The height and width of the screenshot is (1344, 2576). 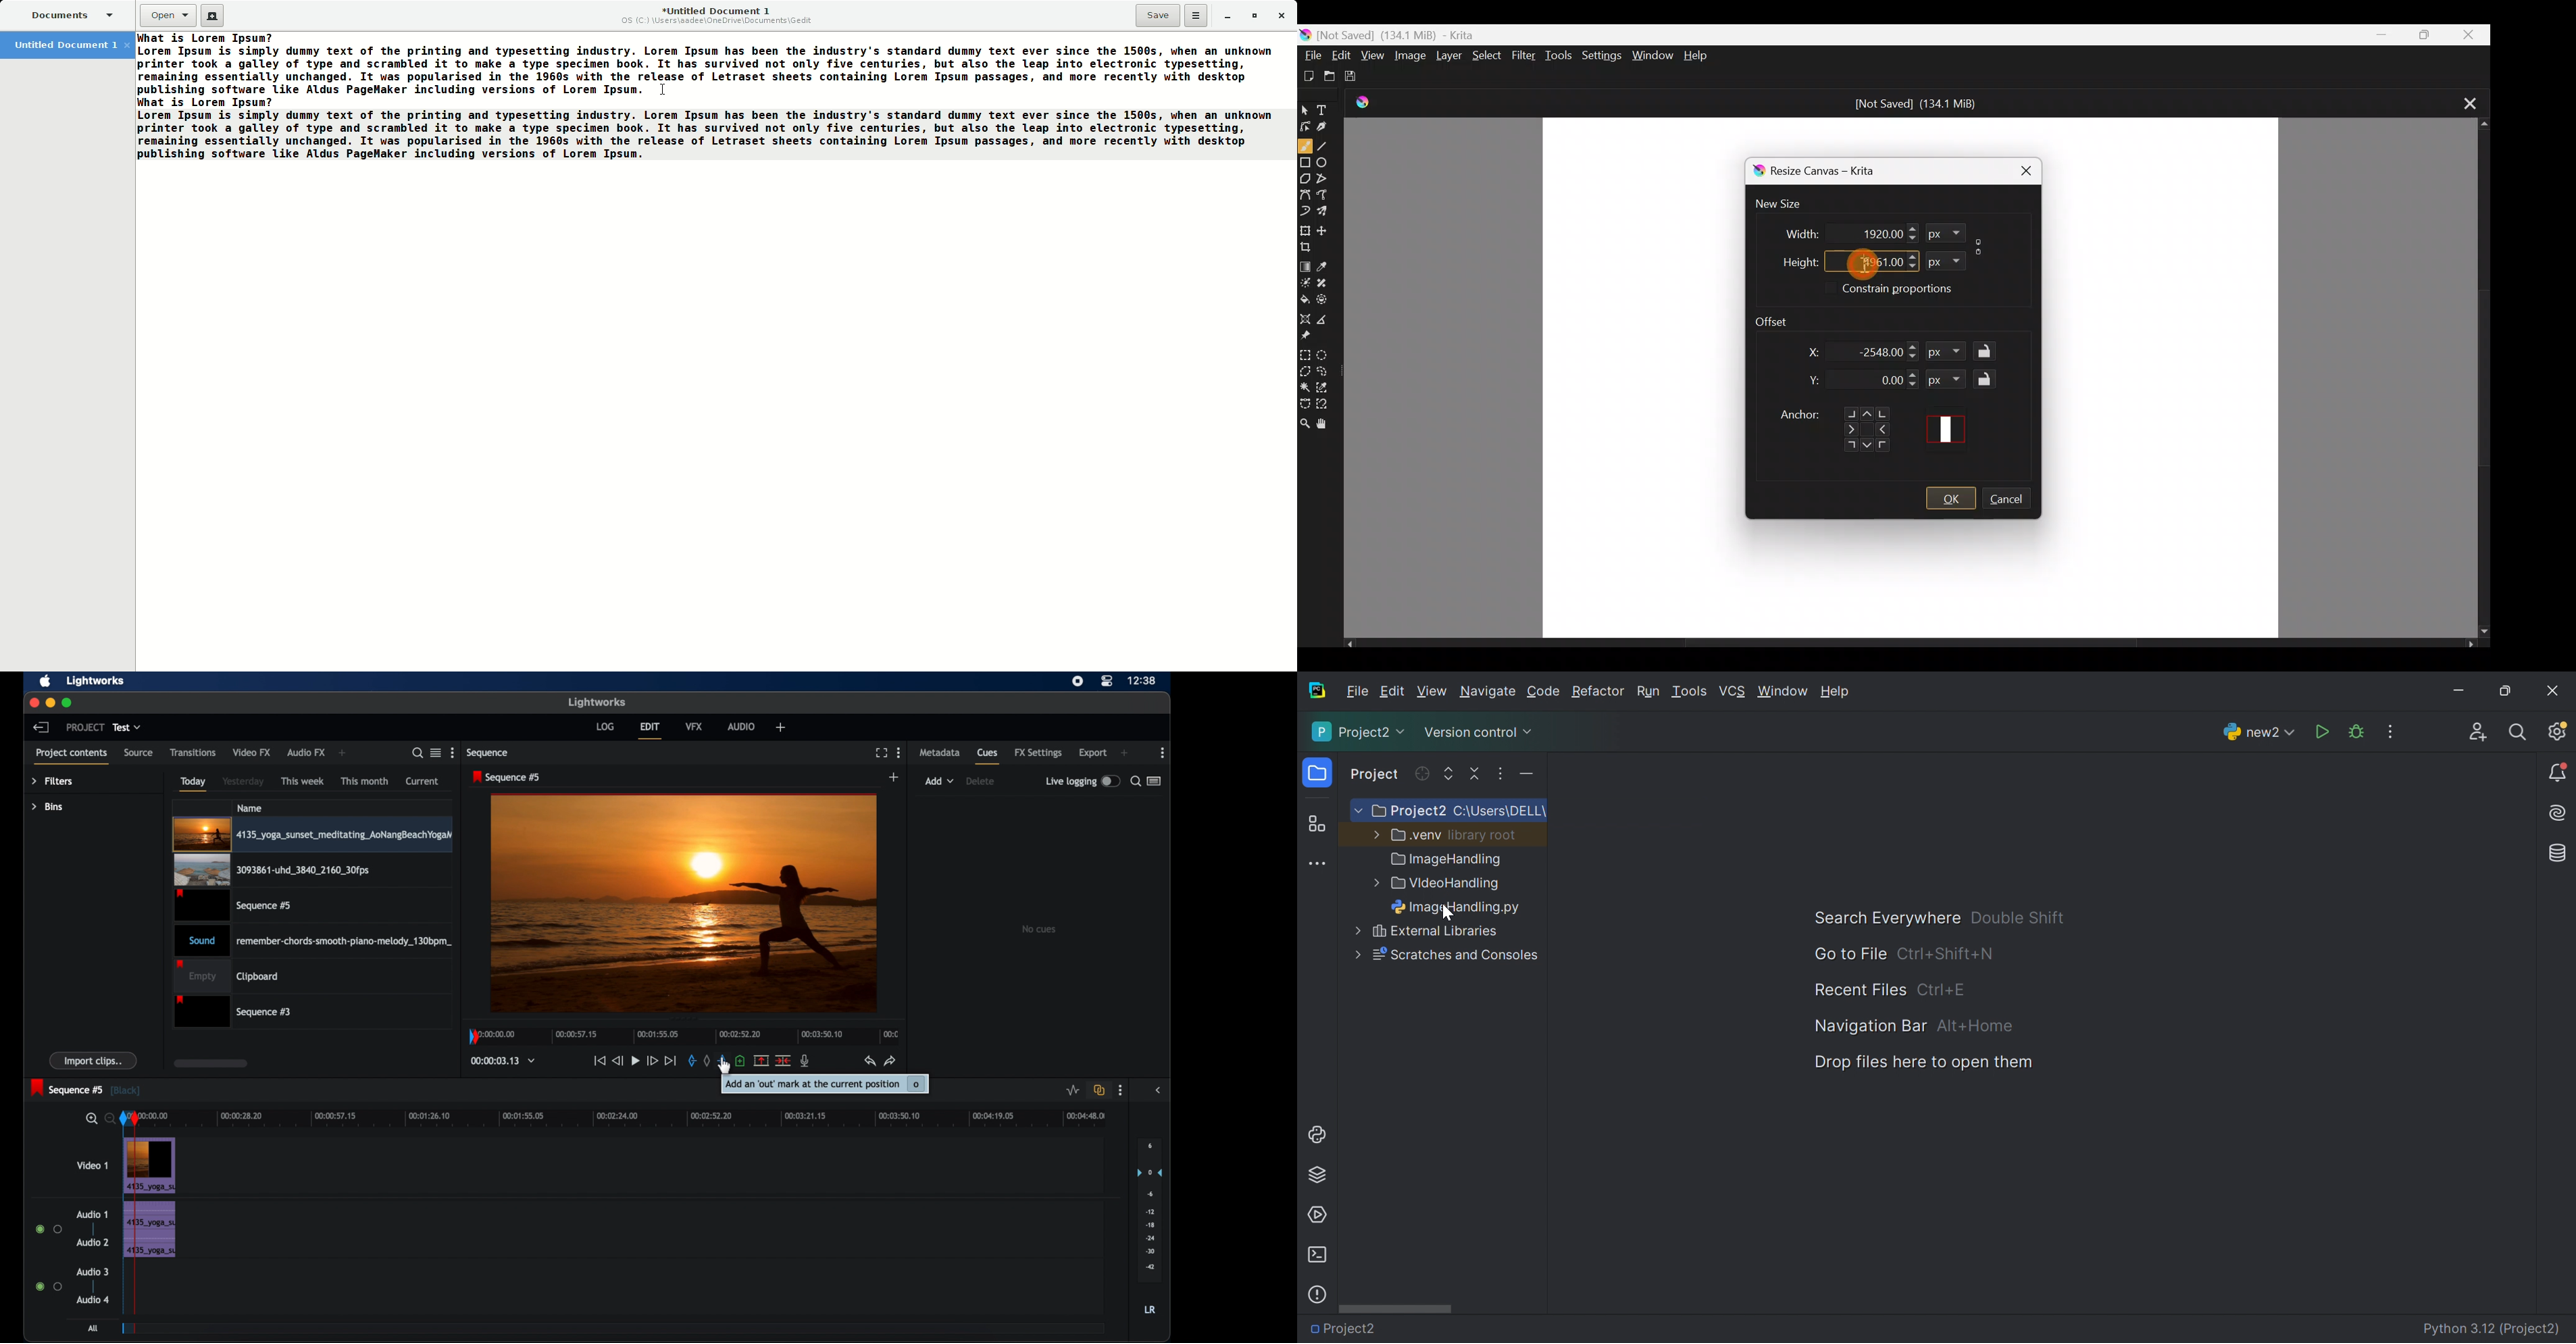 What do you see at coordinates (504, 1061) in the screenshot?
I see `timecodes  and reels` at bounding box center [504, 1061].